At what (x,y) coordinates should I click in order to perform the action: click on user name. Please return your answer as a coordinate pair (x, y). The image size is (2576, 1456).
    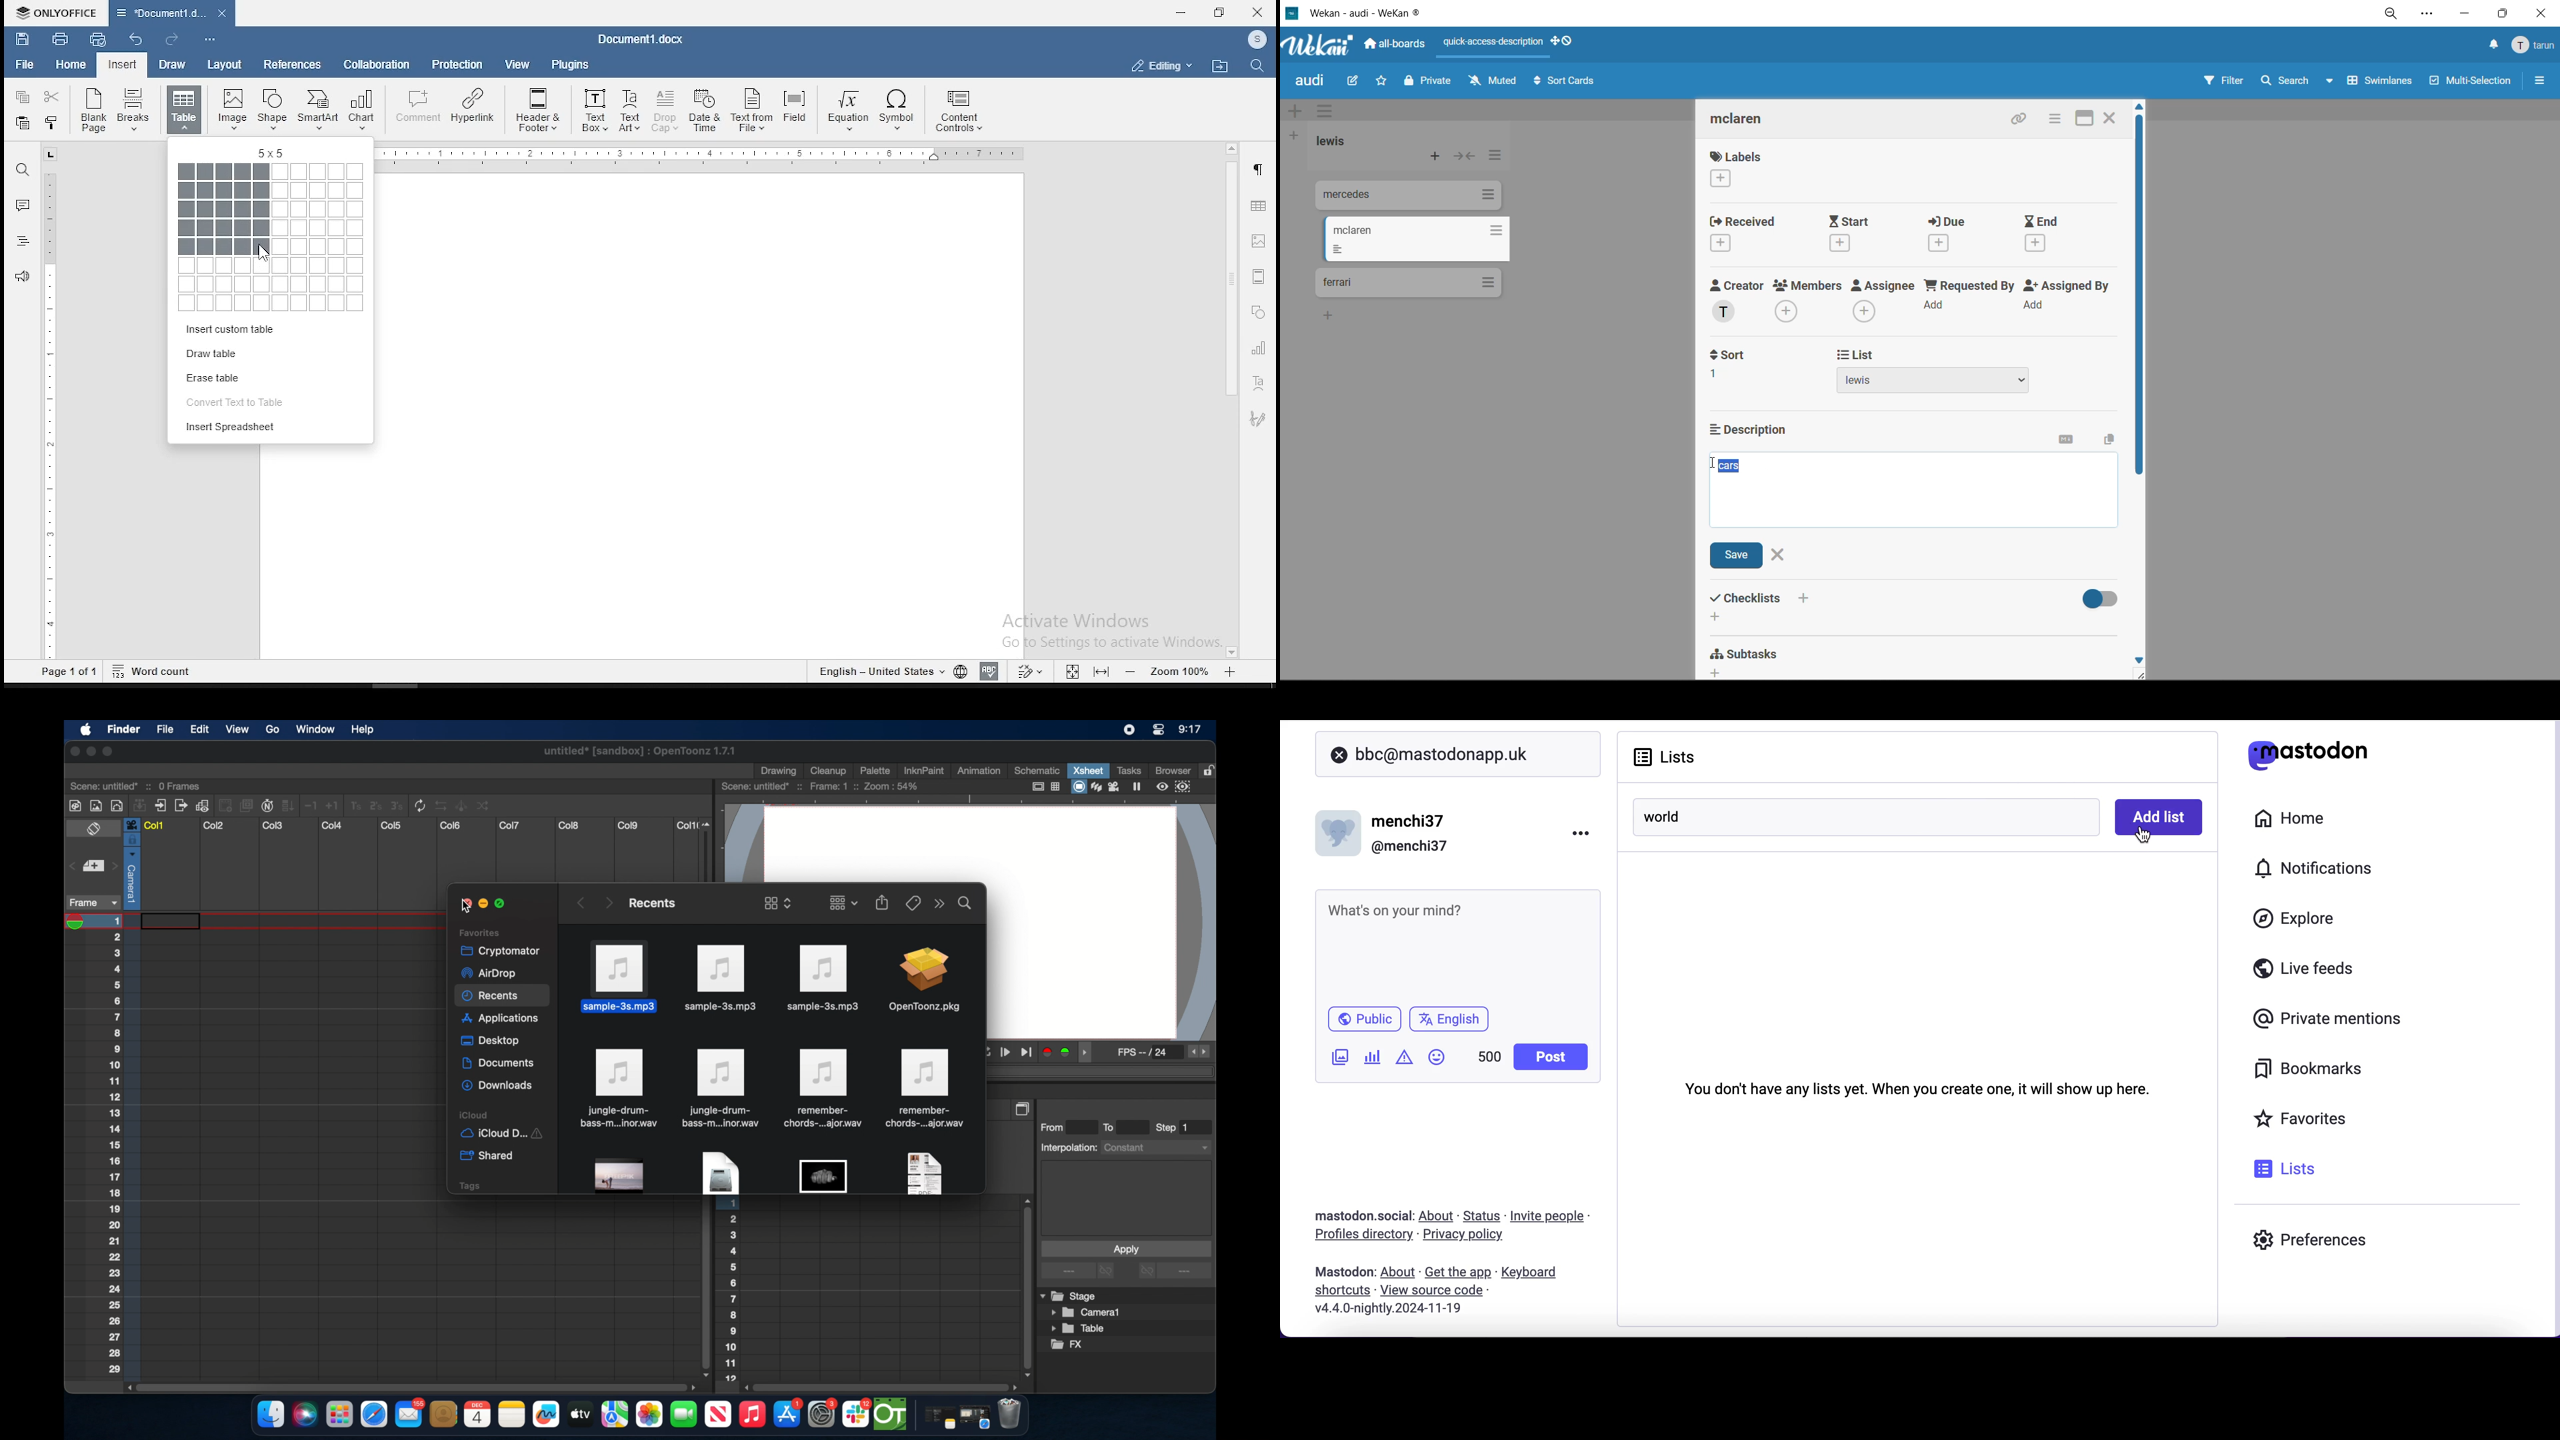
    Looking at the image, I should click on (1390, 832).